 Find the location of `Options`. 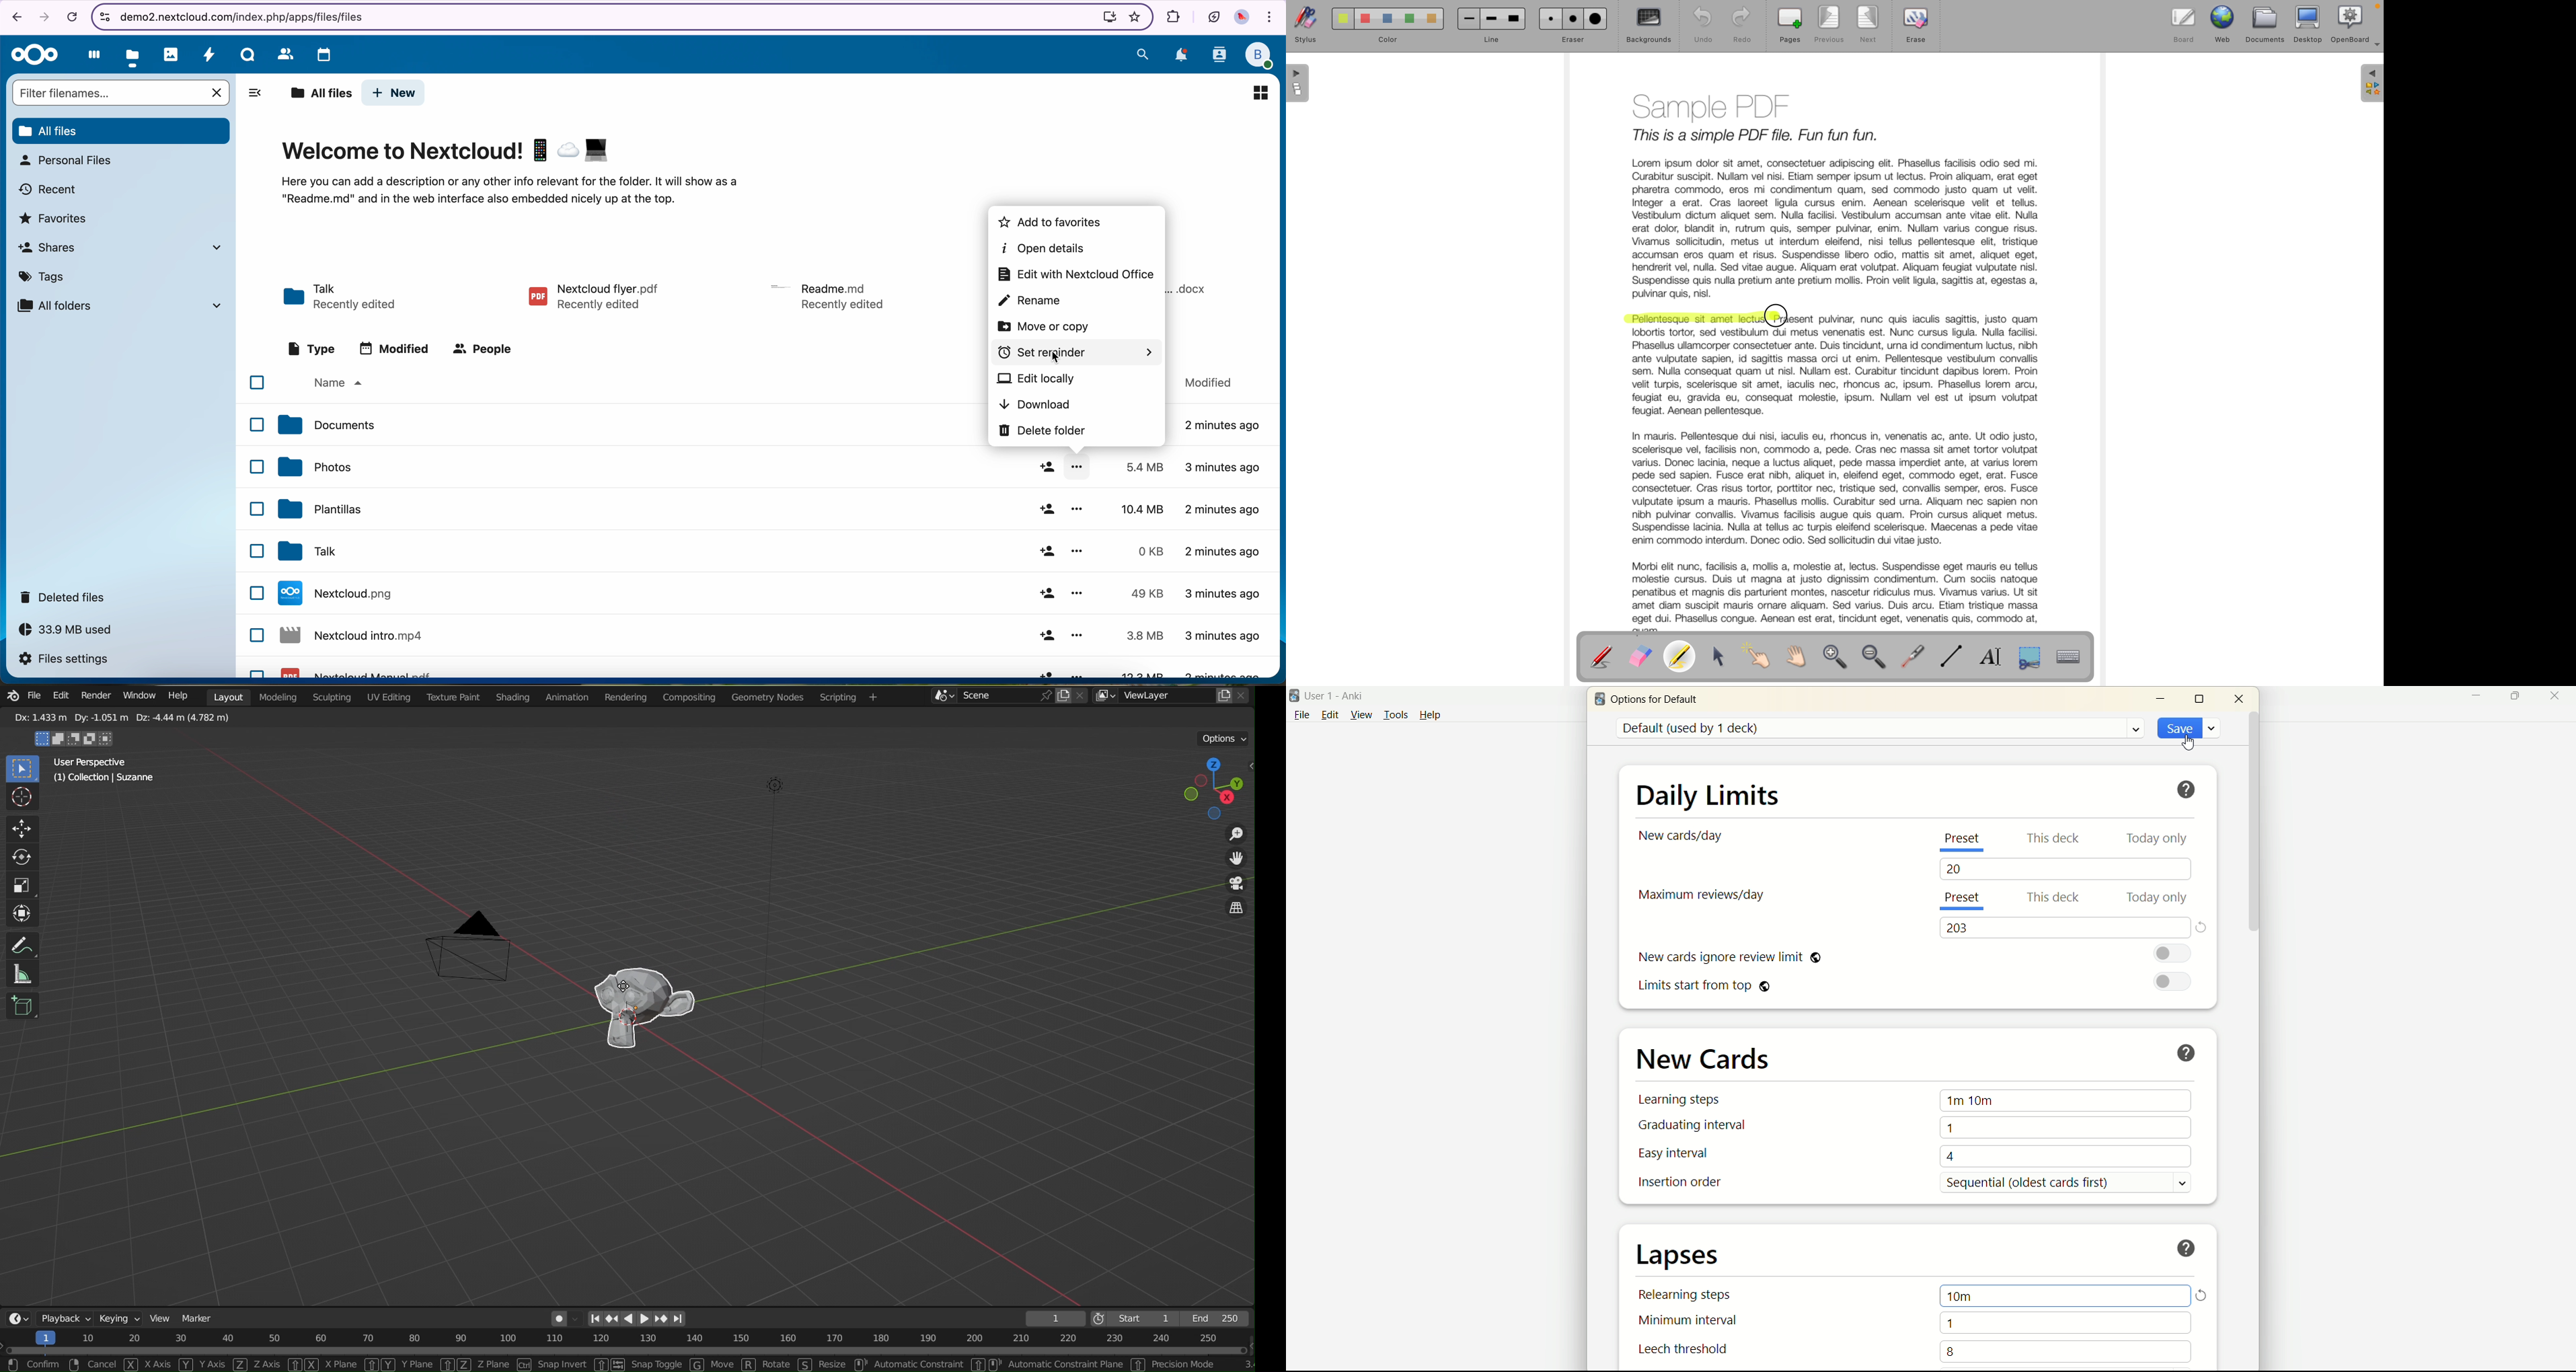

Options is located at coordinates (1225, 738).